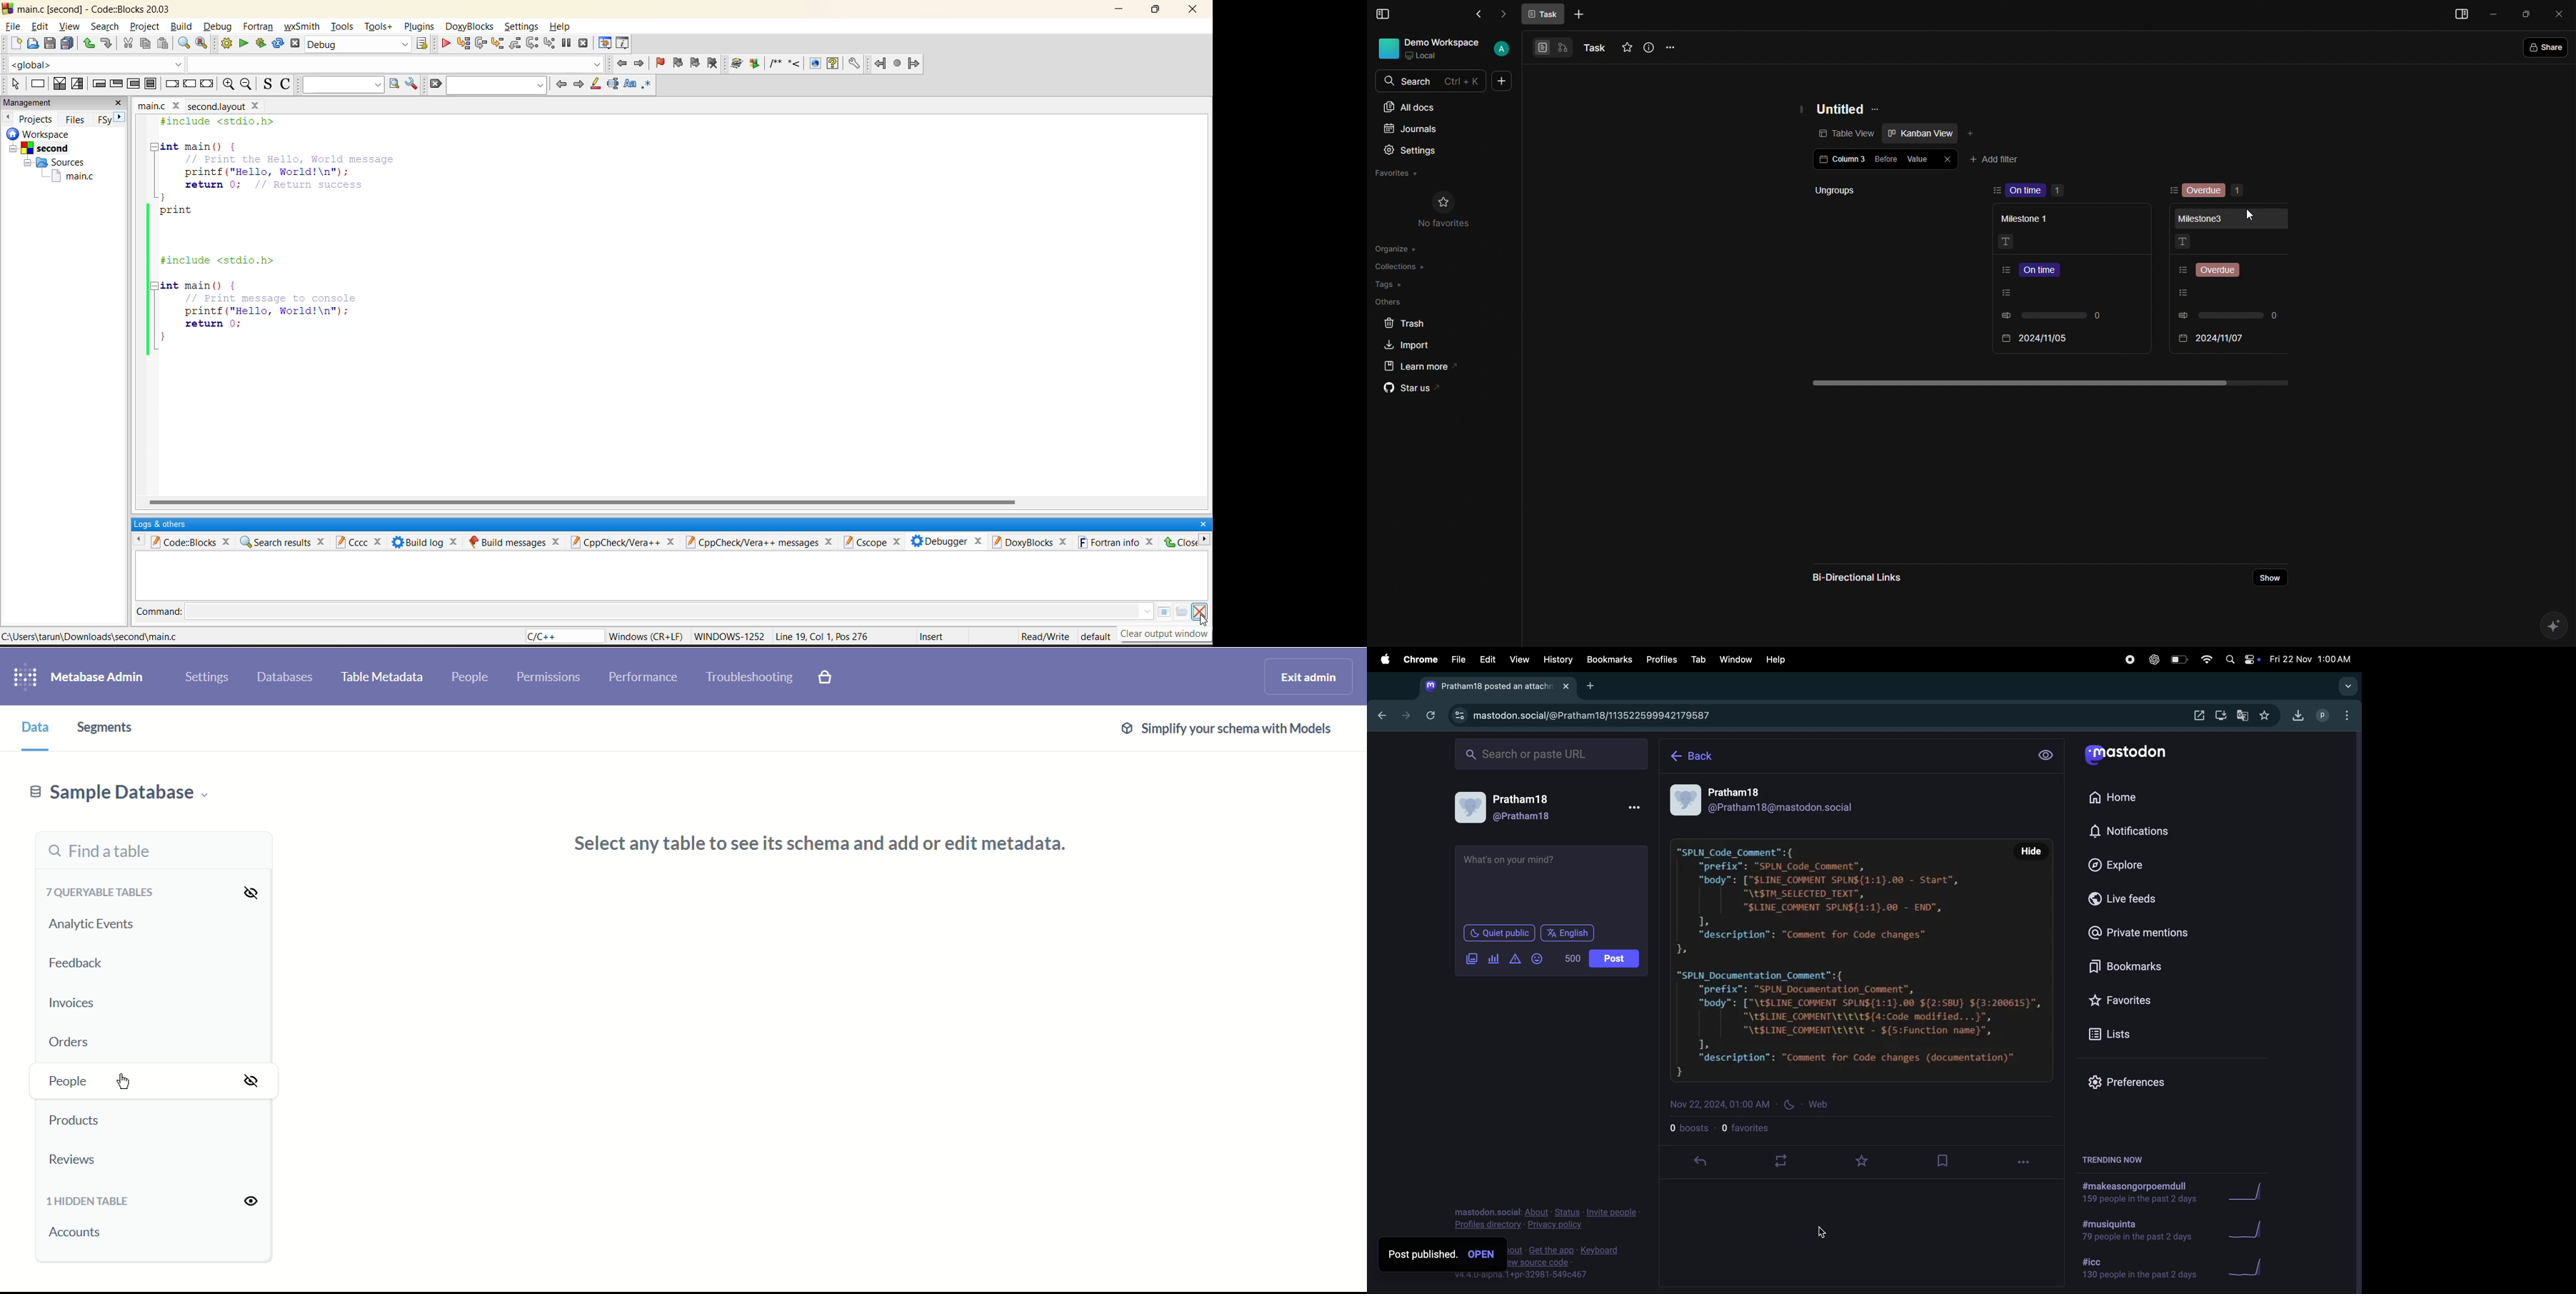 The width and height of the screenshot is (2576, 1316). What do you see at coordinates (1569, 933) in the screenshot?
I see `english` at bounding box center [1569, 933].